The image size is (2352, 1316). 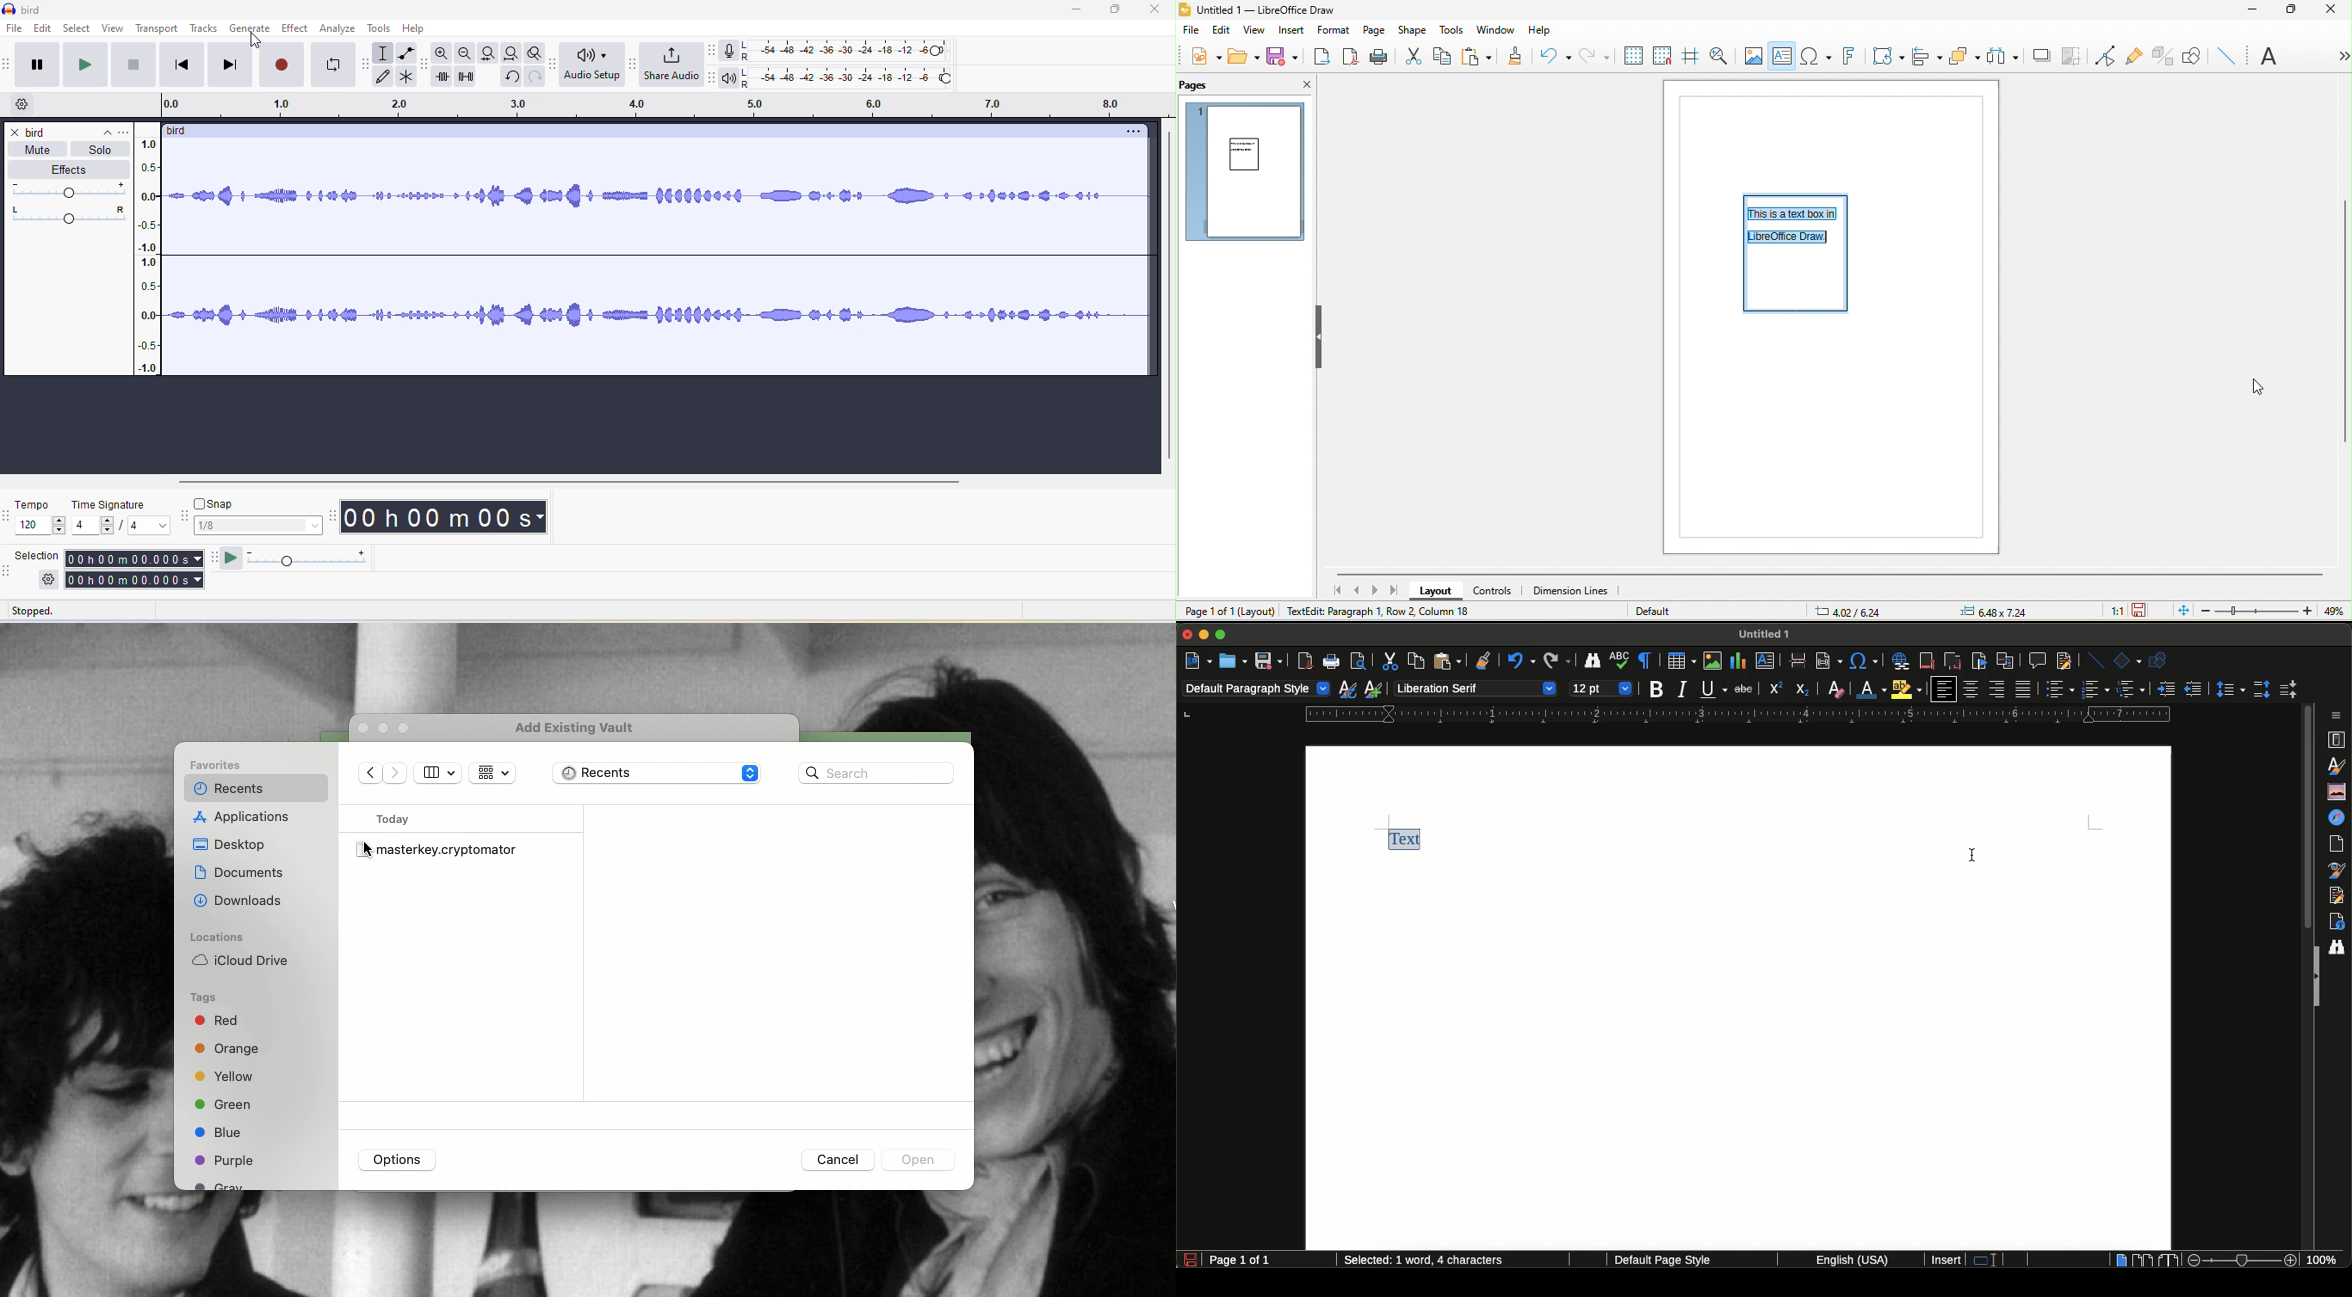 What do you see at coordinates (251, 41) in the screenshot?
I see `cursor` at bounding box center [251, 41].